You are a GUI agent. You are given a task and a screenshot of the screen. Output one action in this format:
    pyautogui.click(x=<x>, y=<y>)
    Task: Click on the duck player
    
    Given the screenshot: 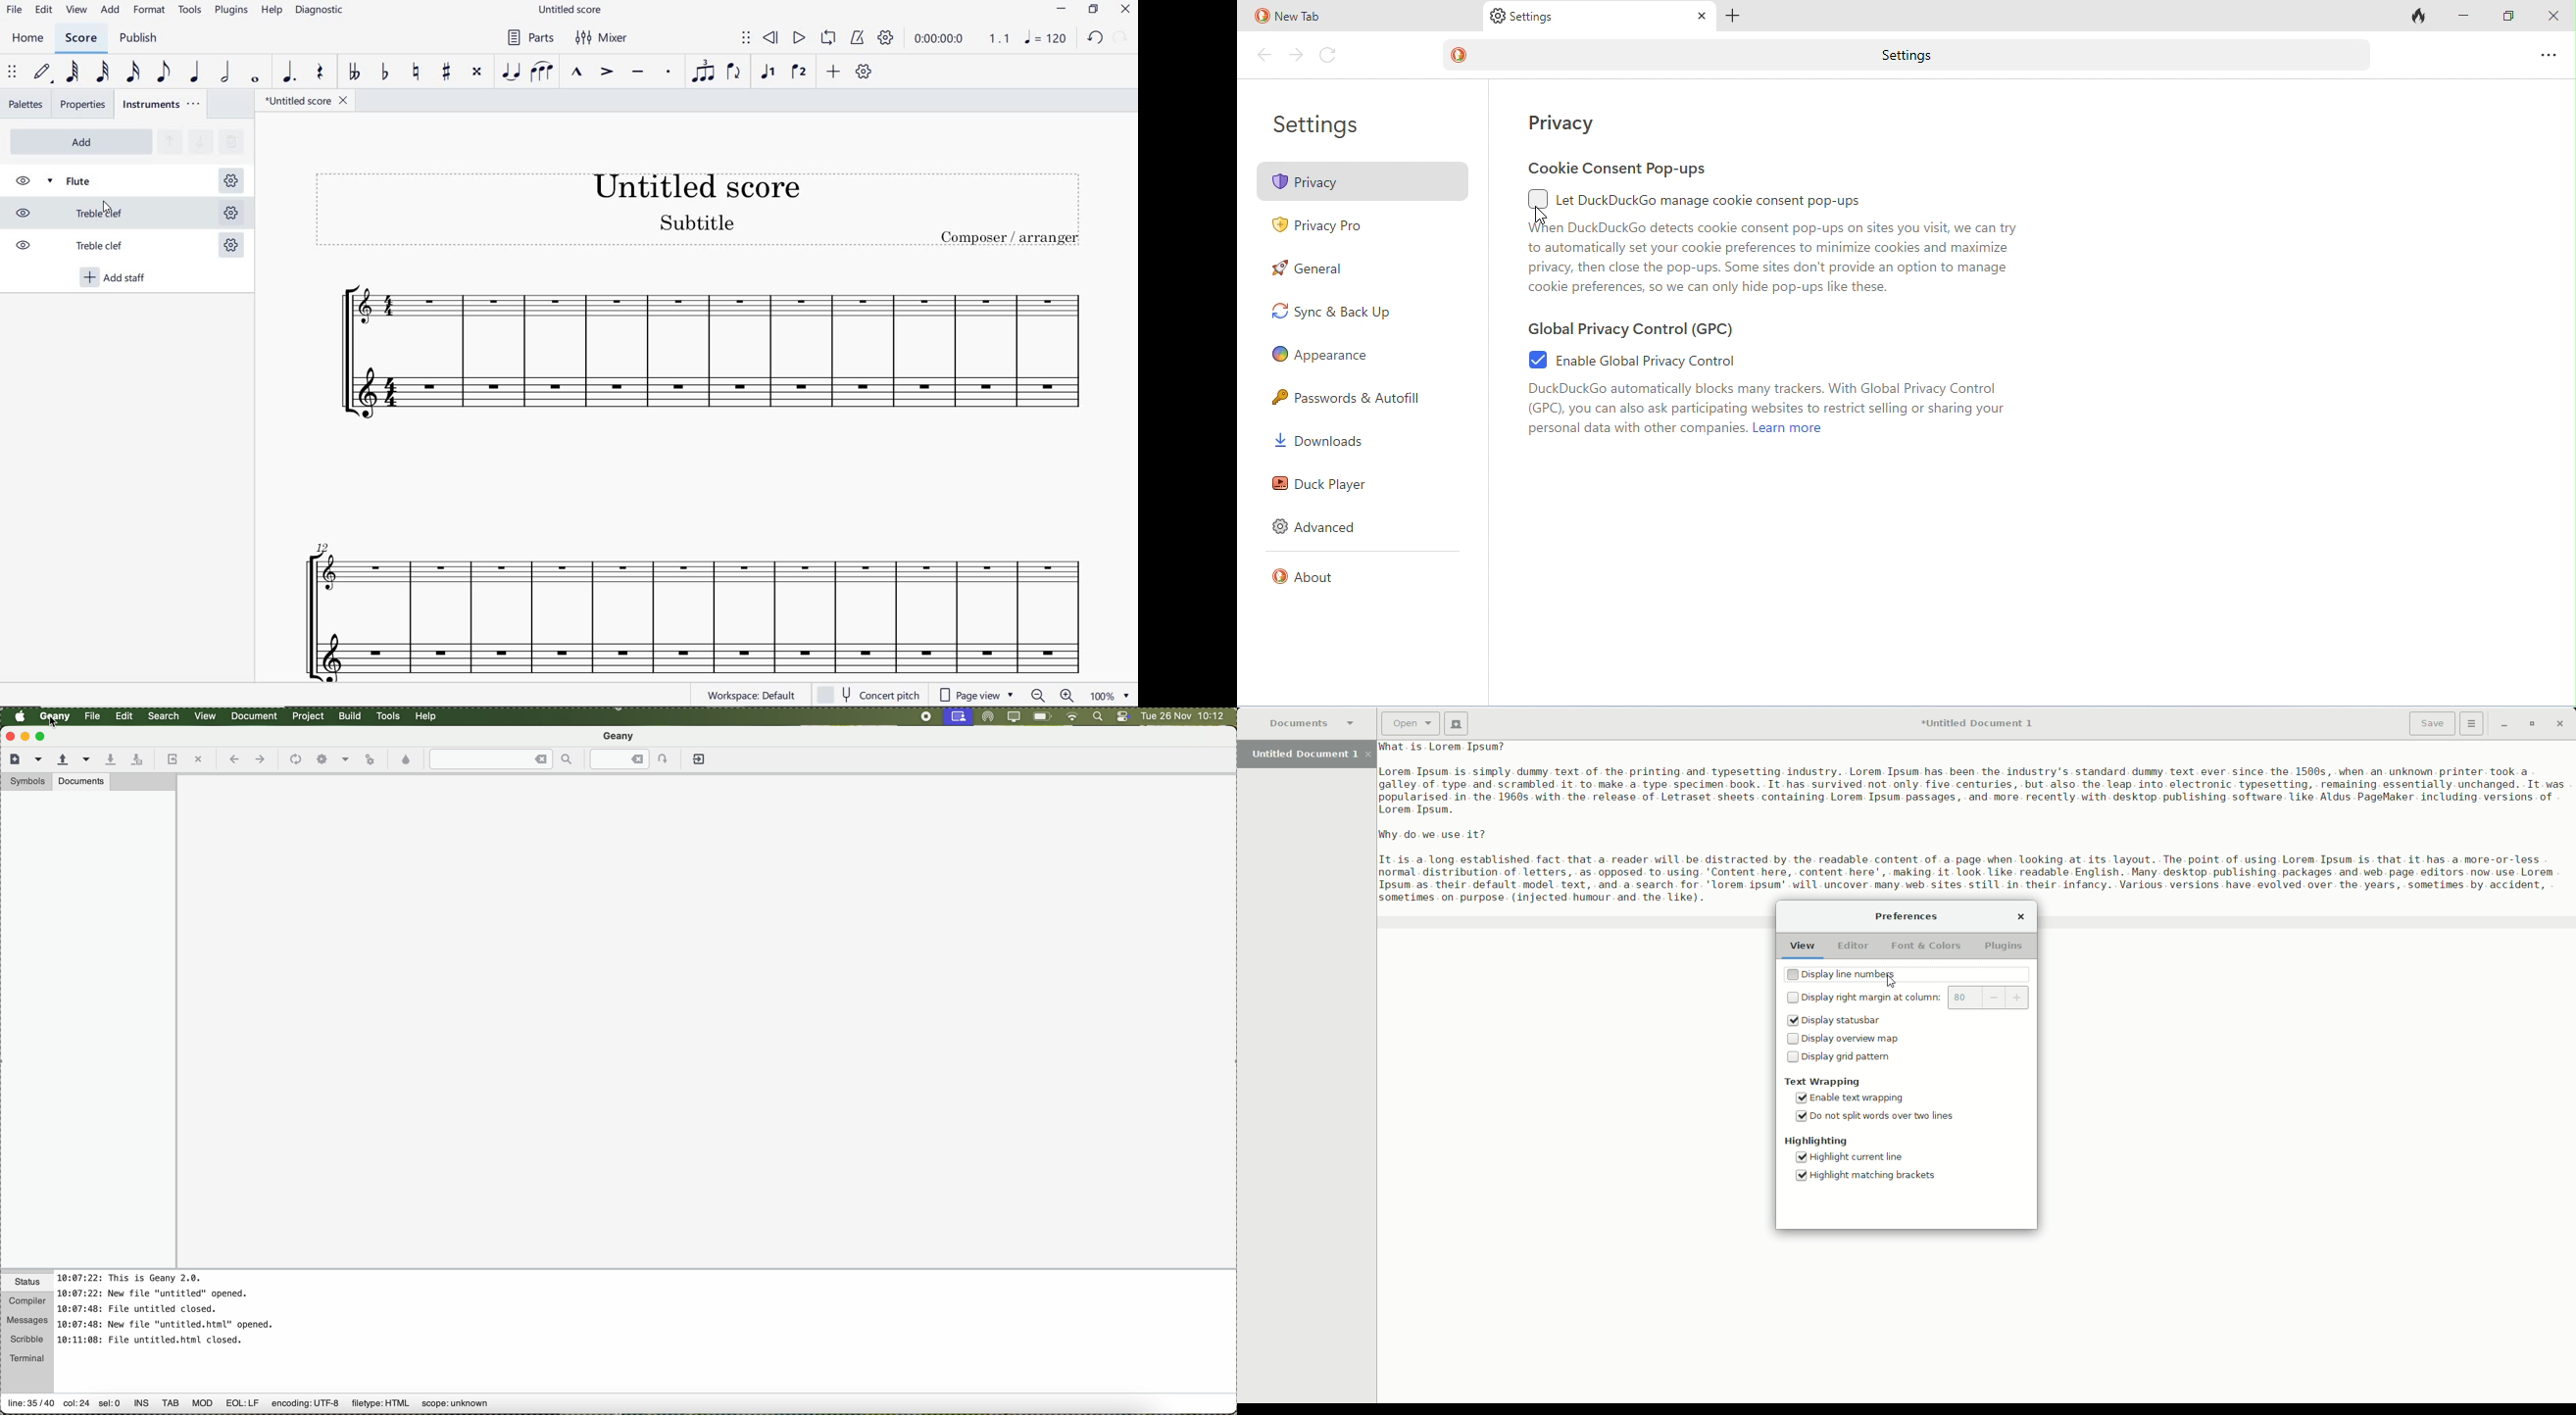 What is the action you would take?
    pyautogui.click(x=1317, y=484)
    